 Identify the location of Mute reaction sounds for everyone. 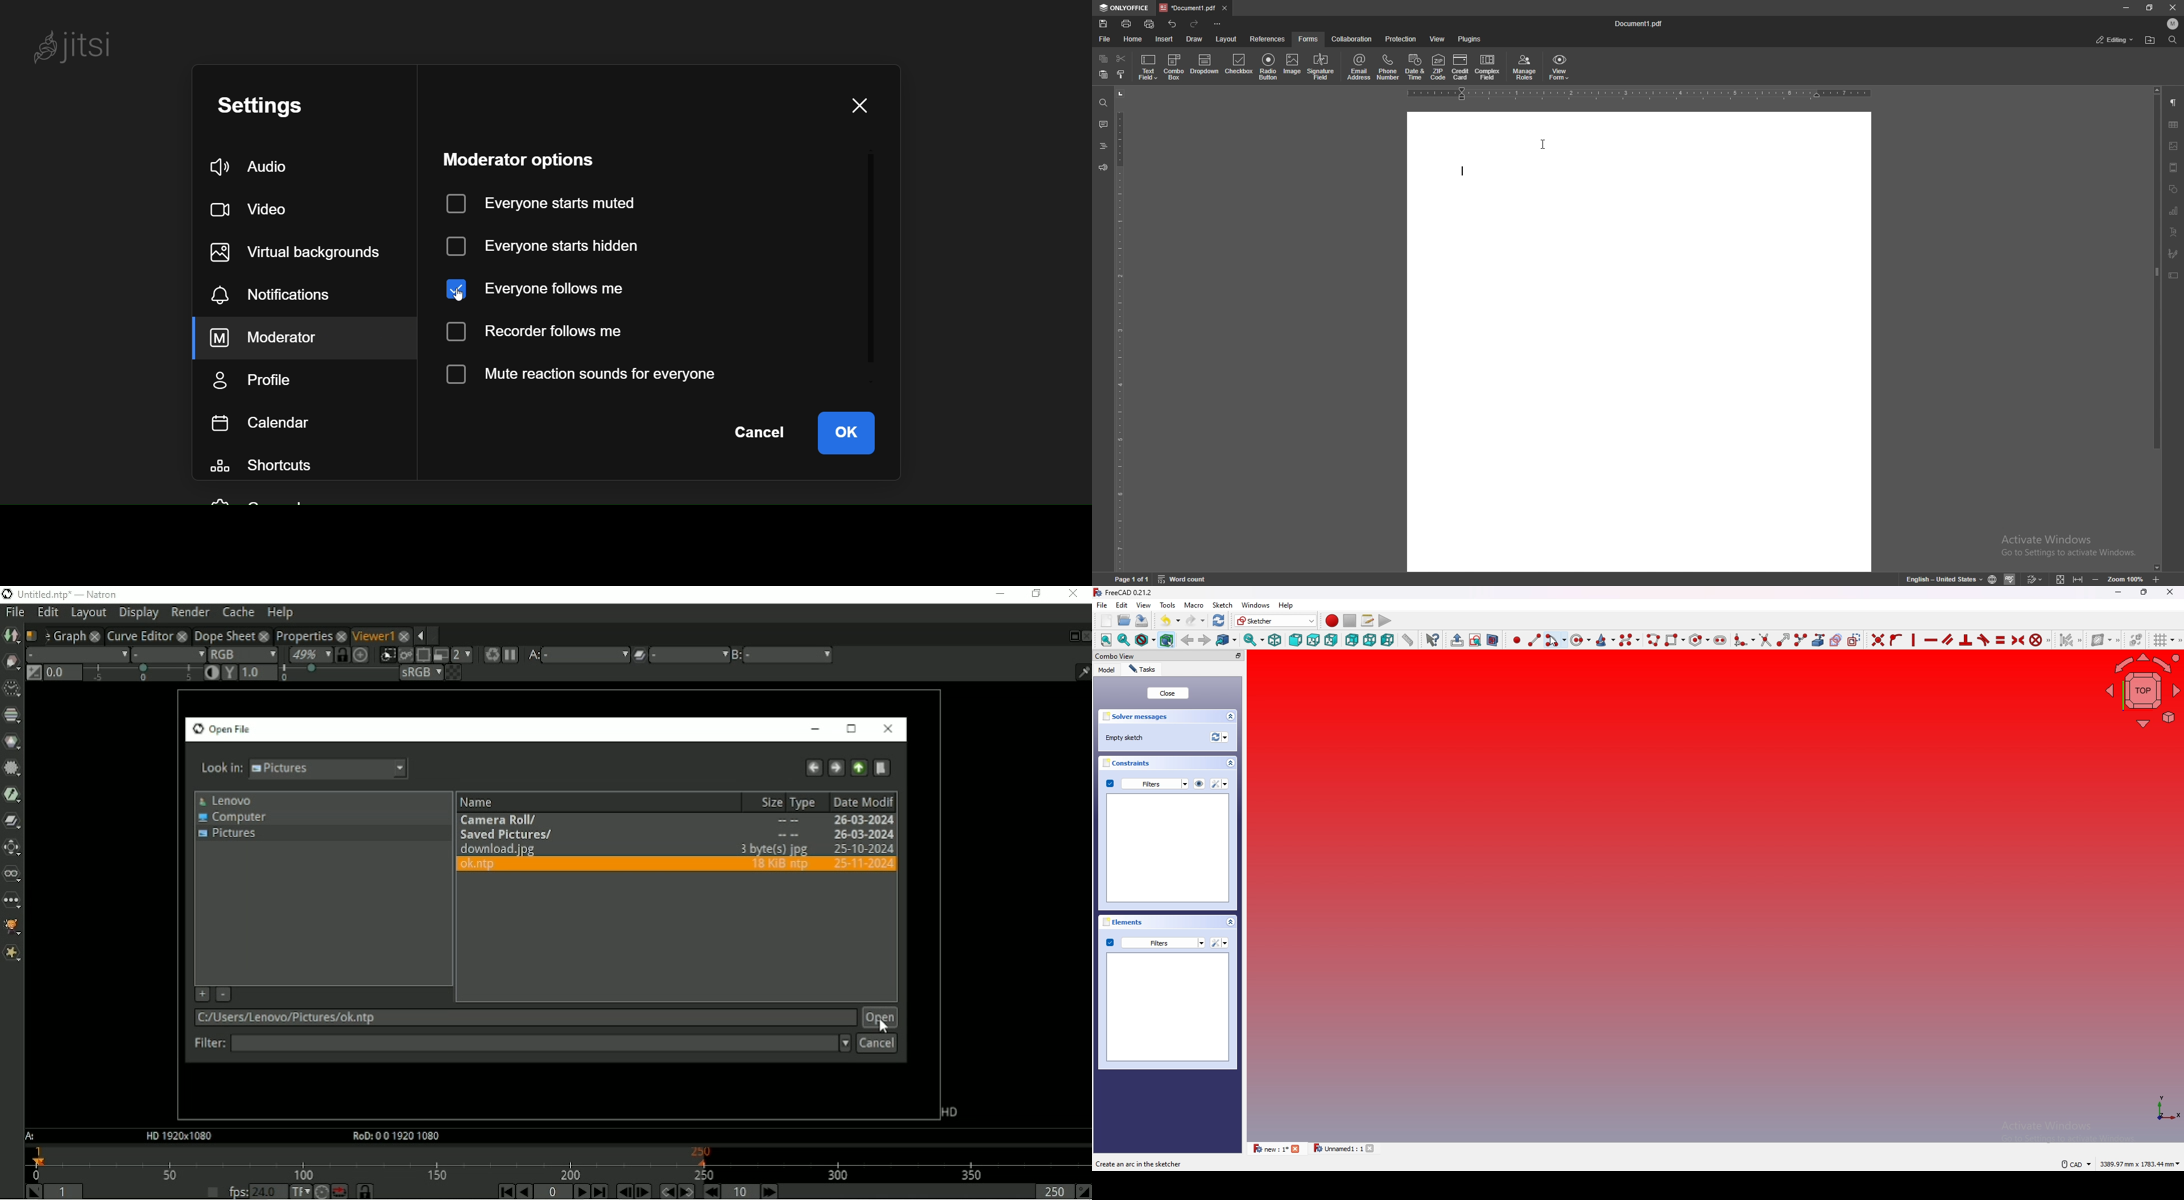
(581, 374).